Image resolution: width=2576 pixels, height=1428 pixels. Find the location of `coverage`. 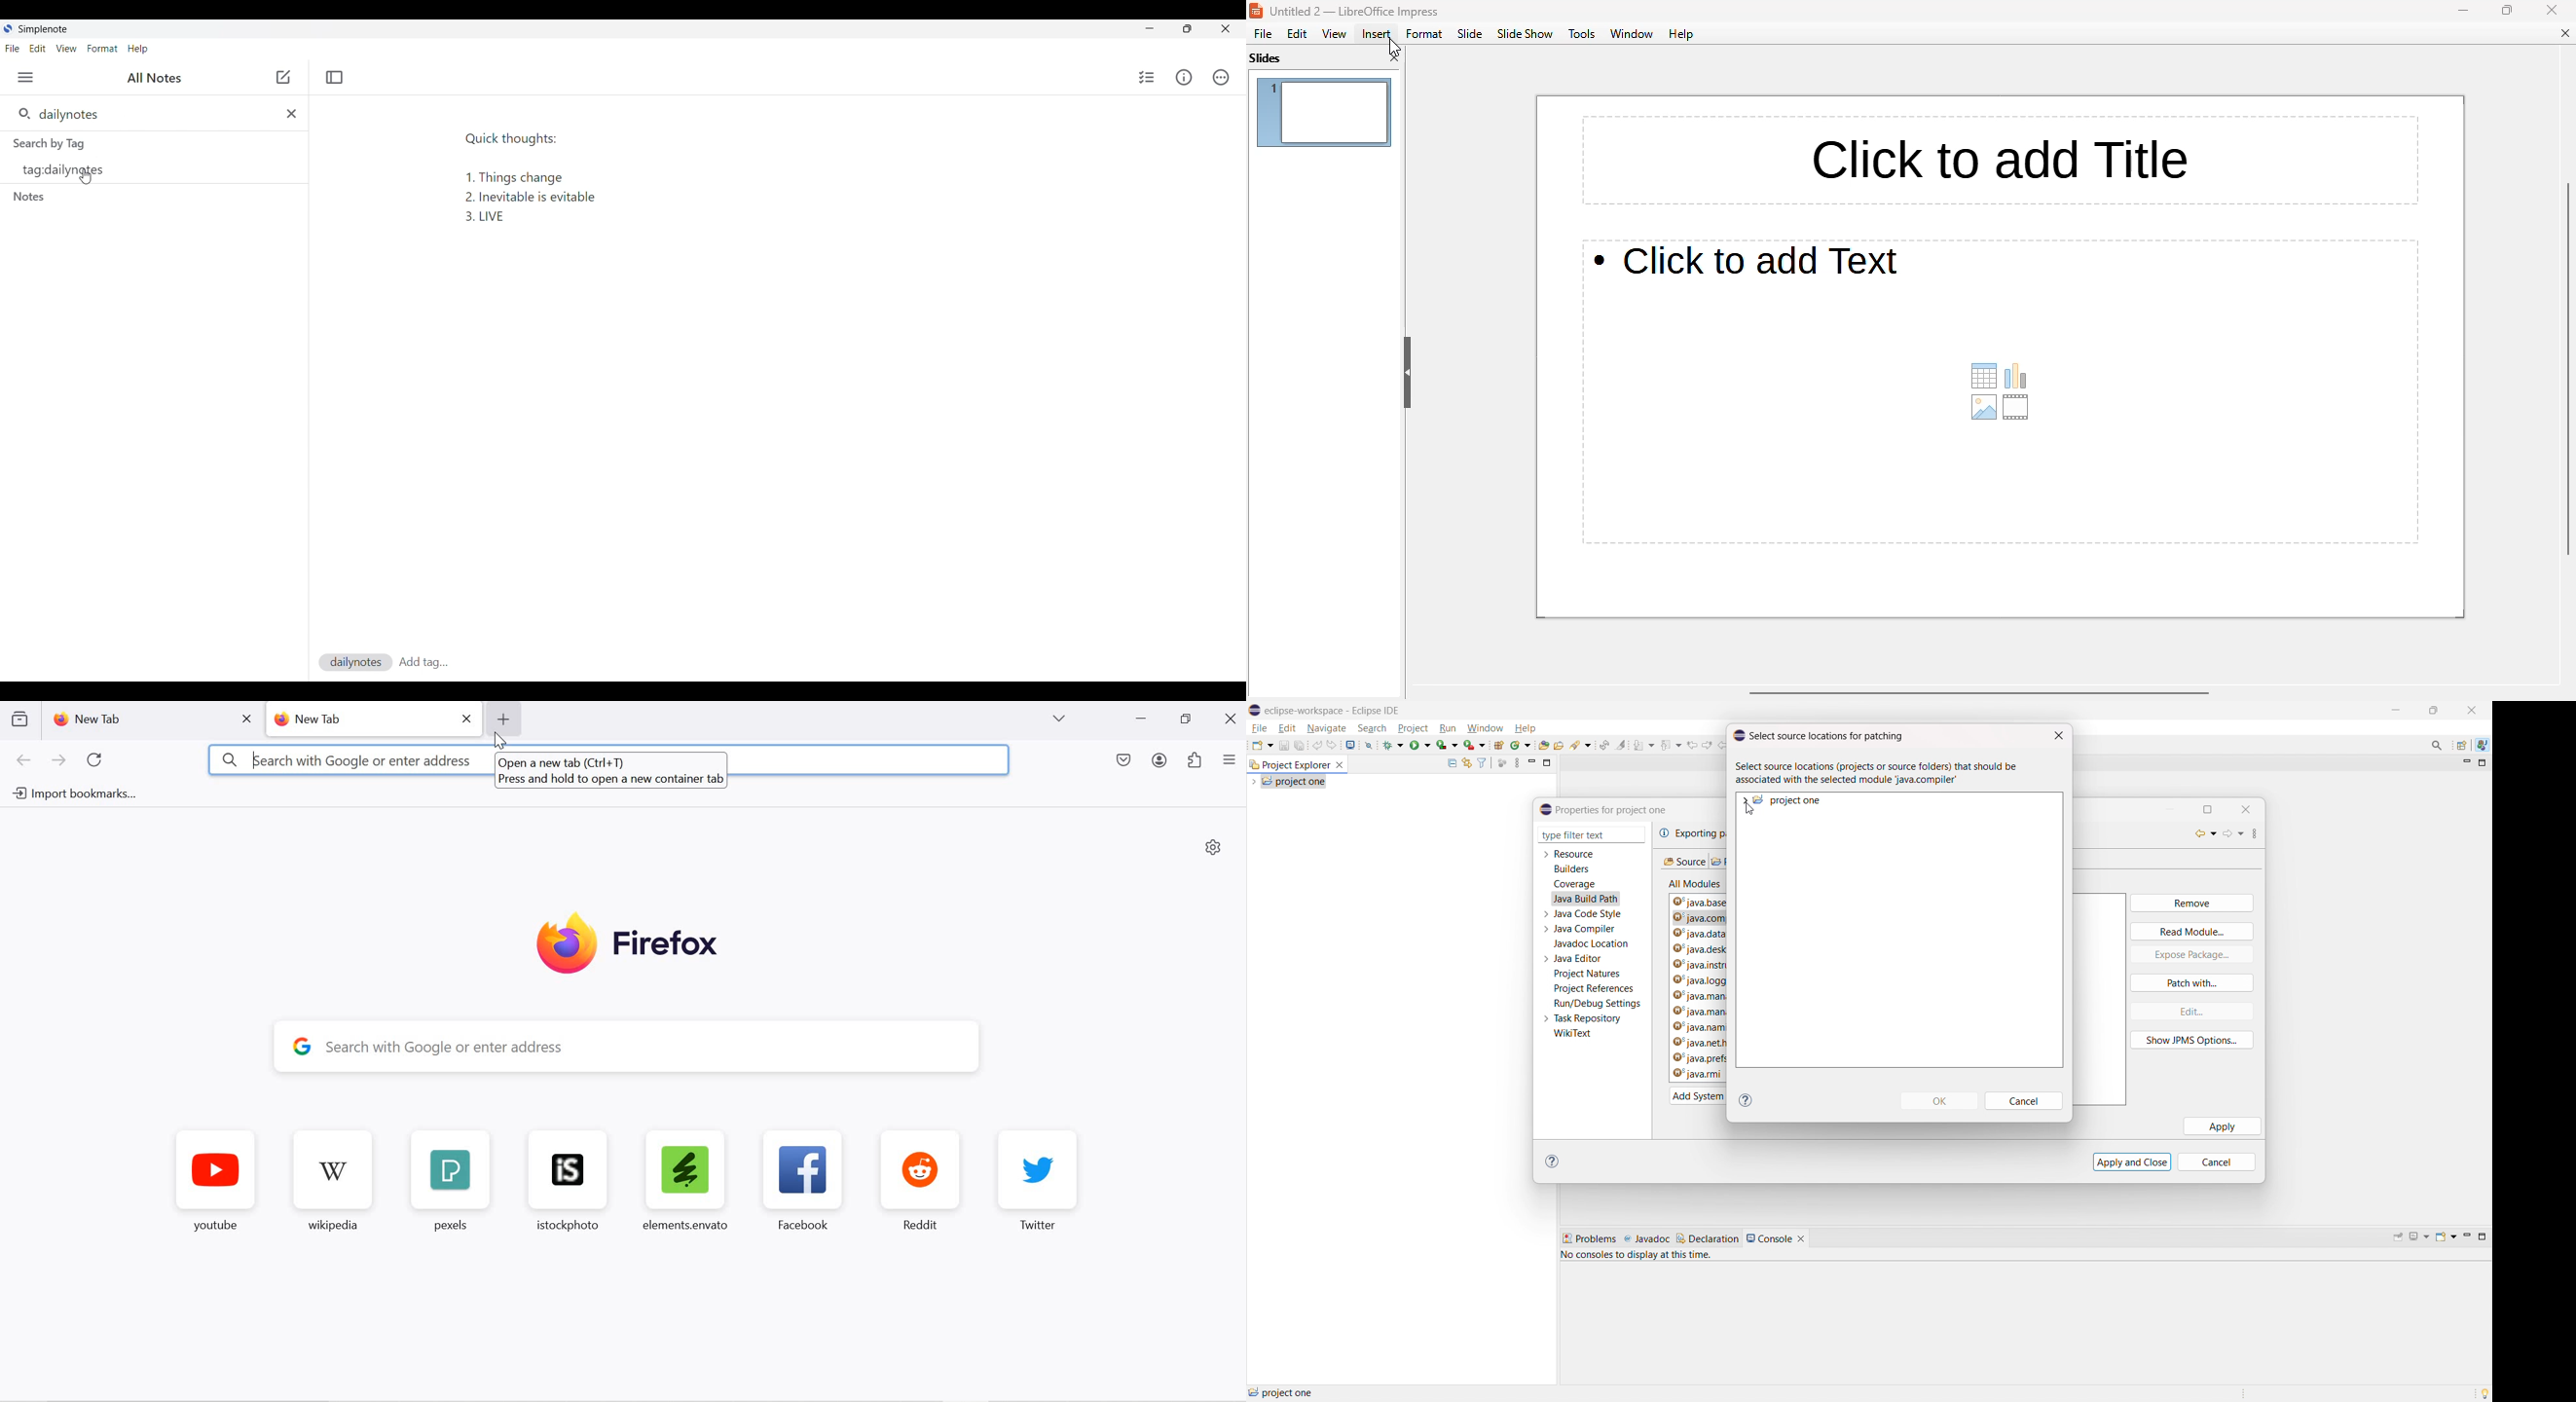

coverage is located at coordinates (1447, 744).